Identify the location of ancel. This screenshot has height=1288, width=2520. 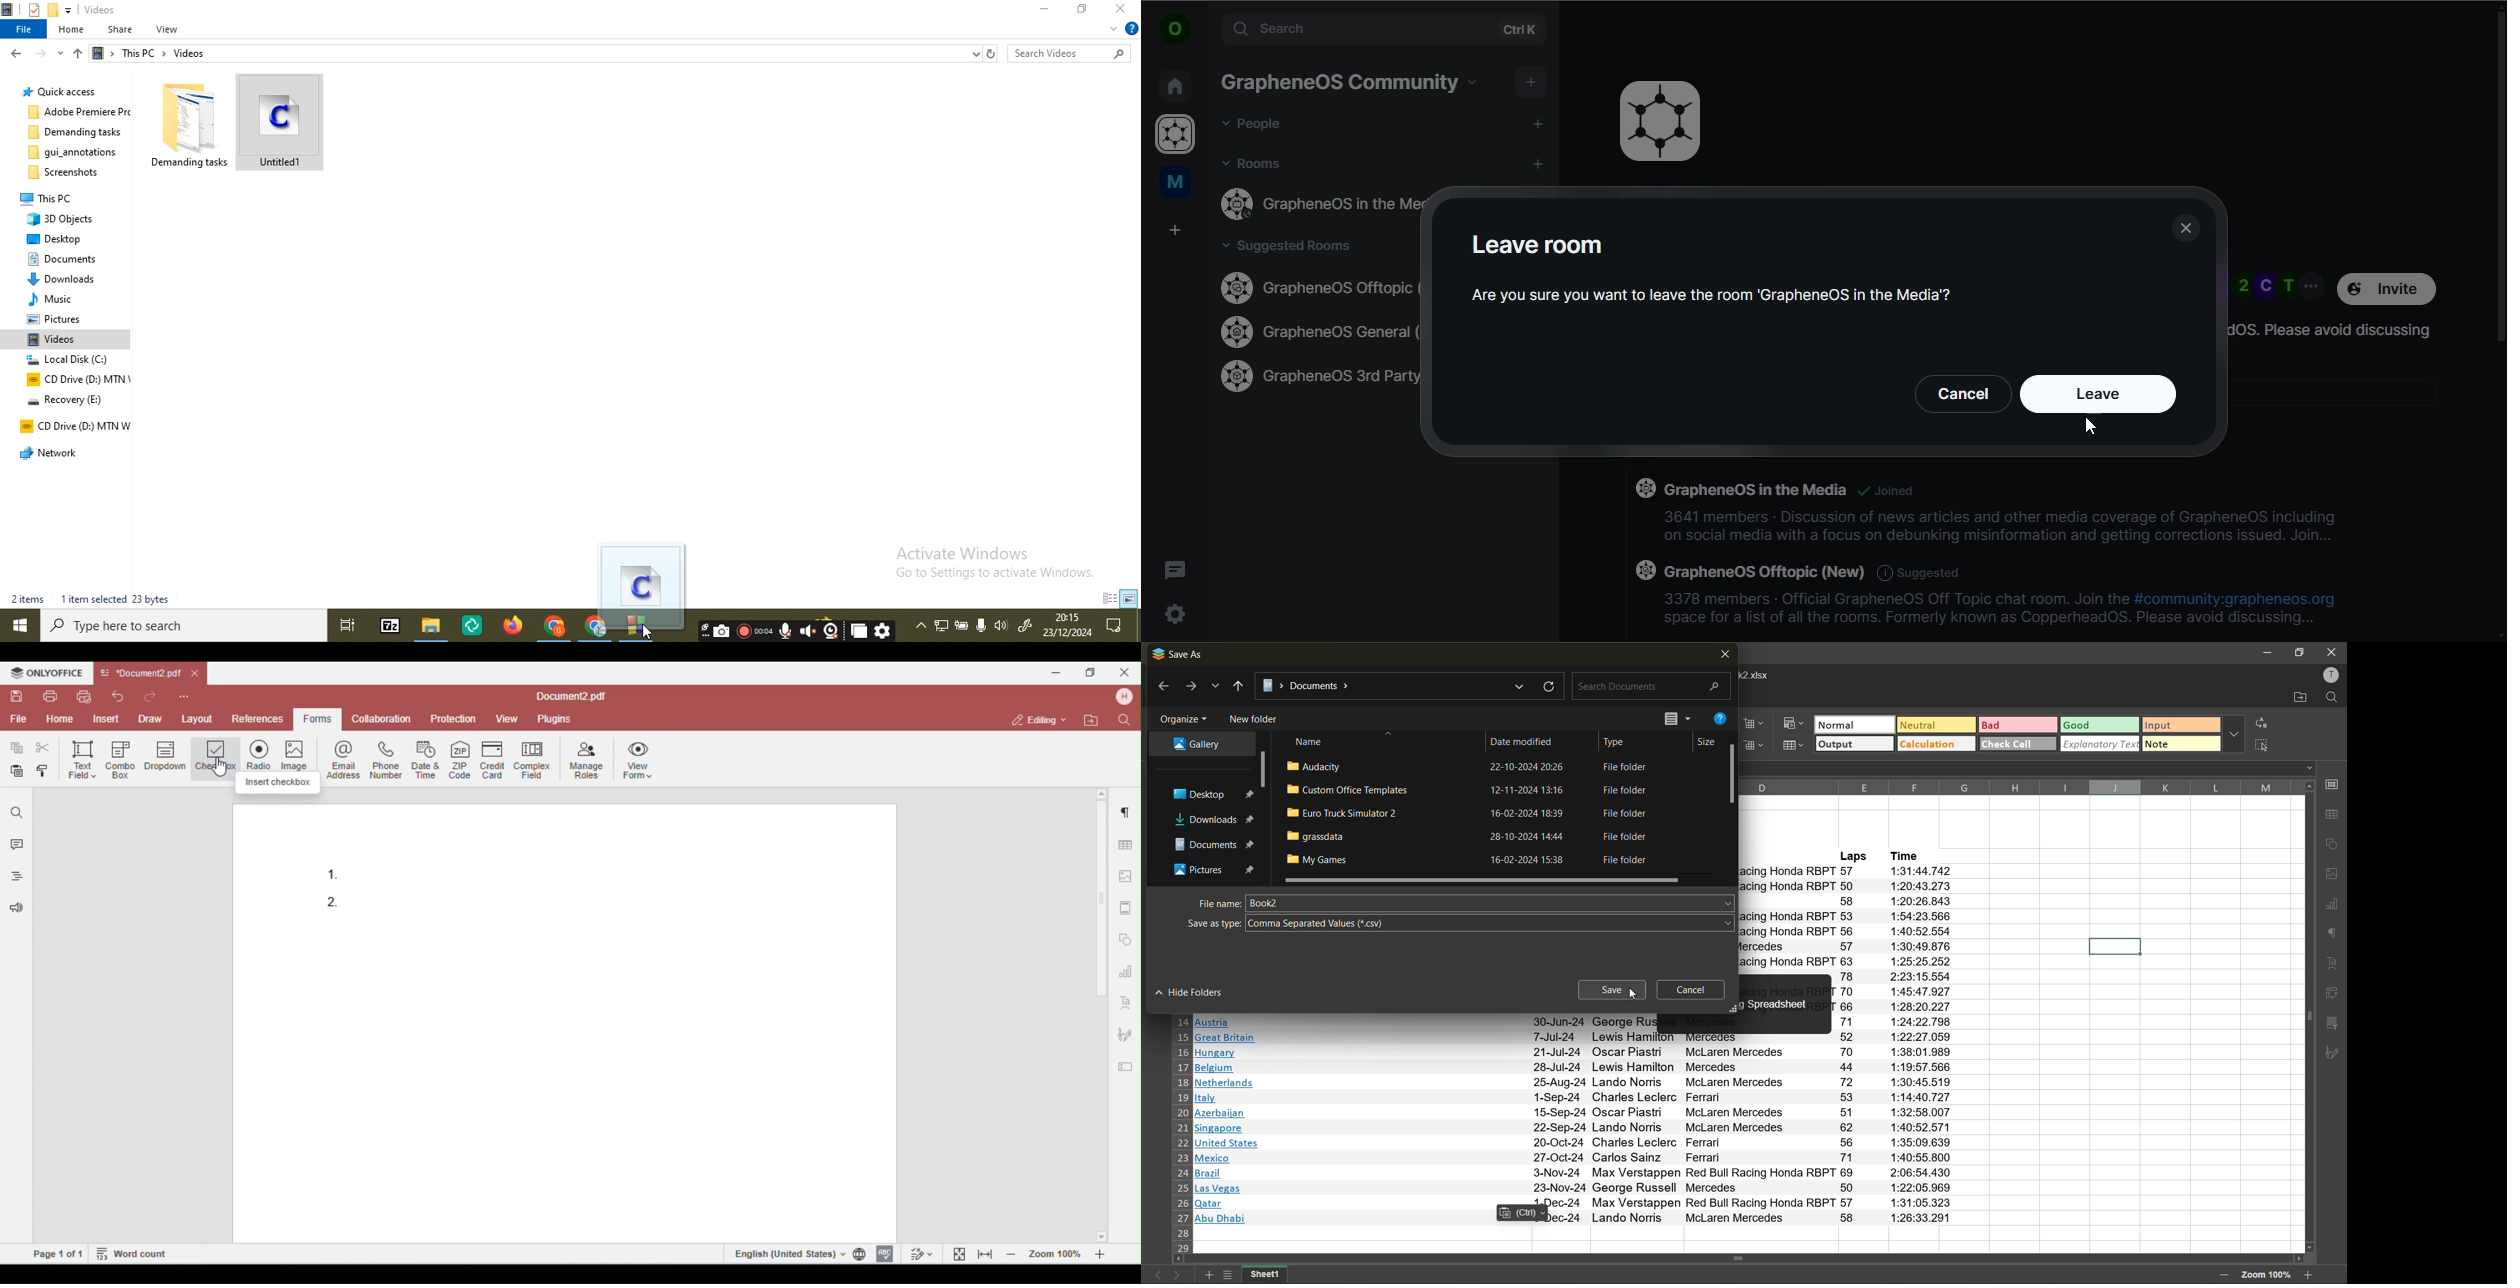
(1966, 393).